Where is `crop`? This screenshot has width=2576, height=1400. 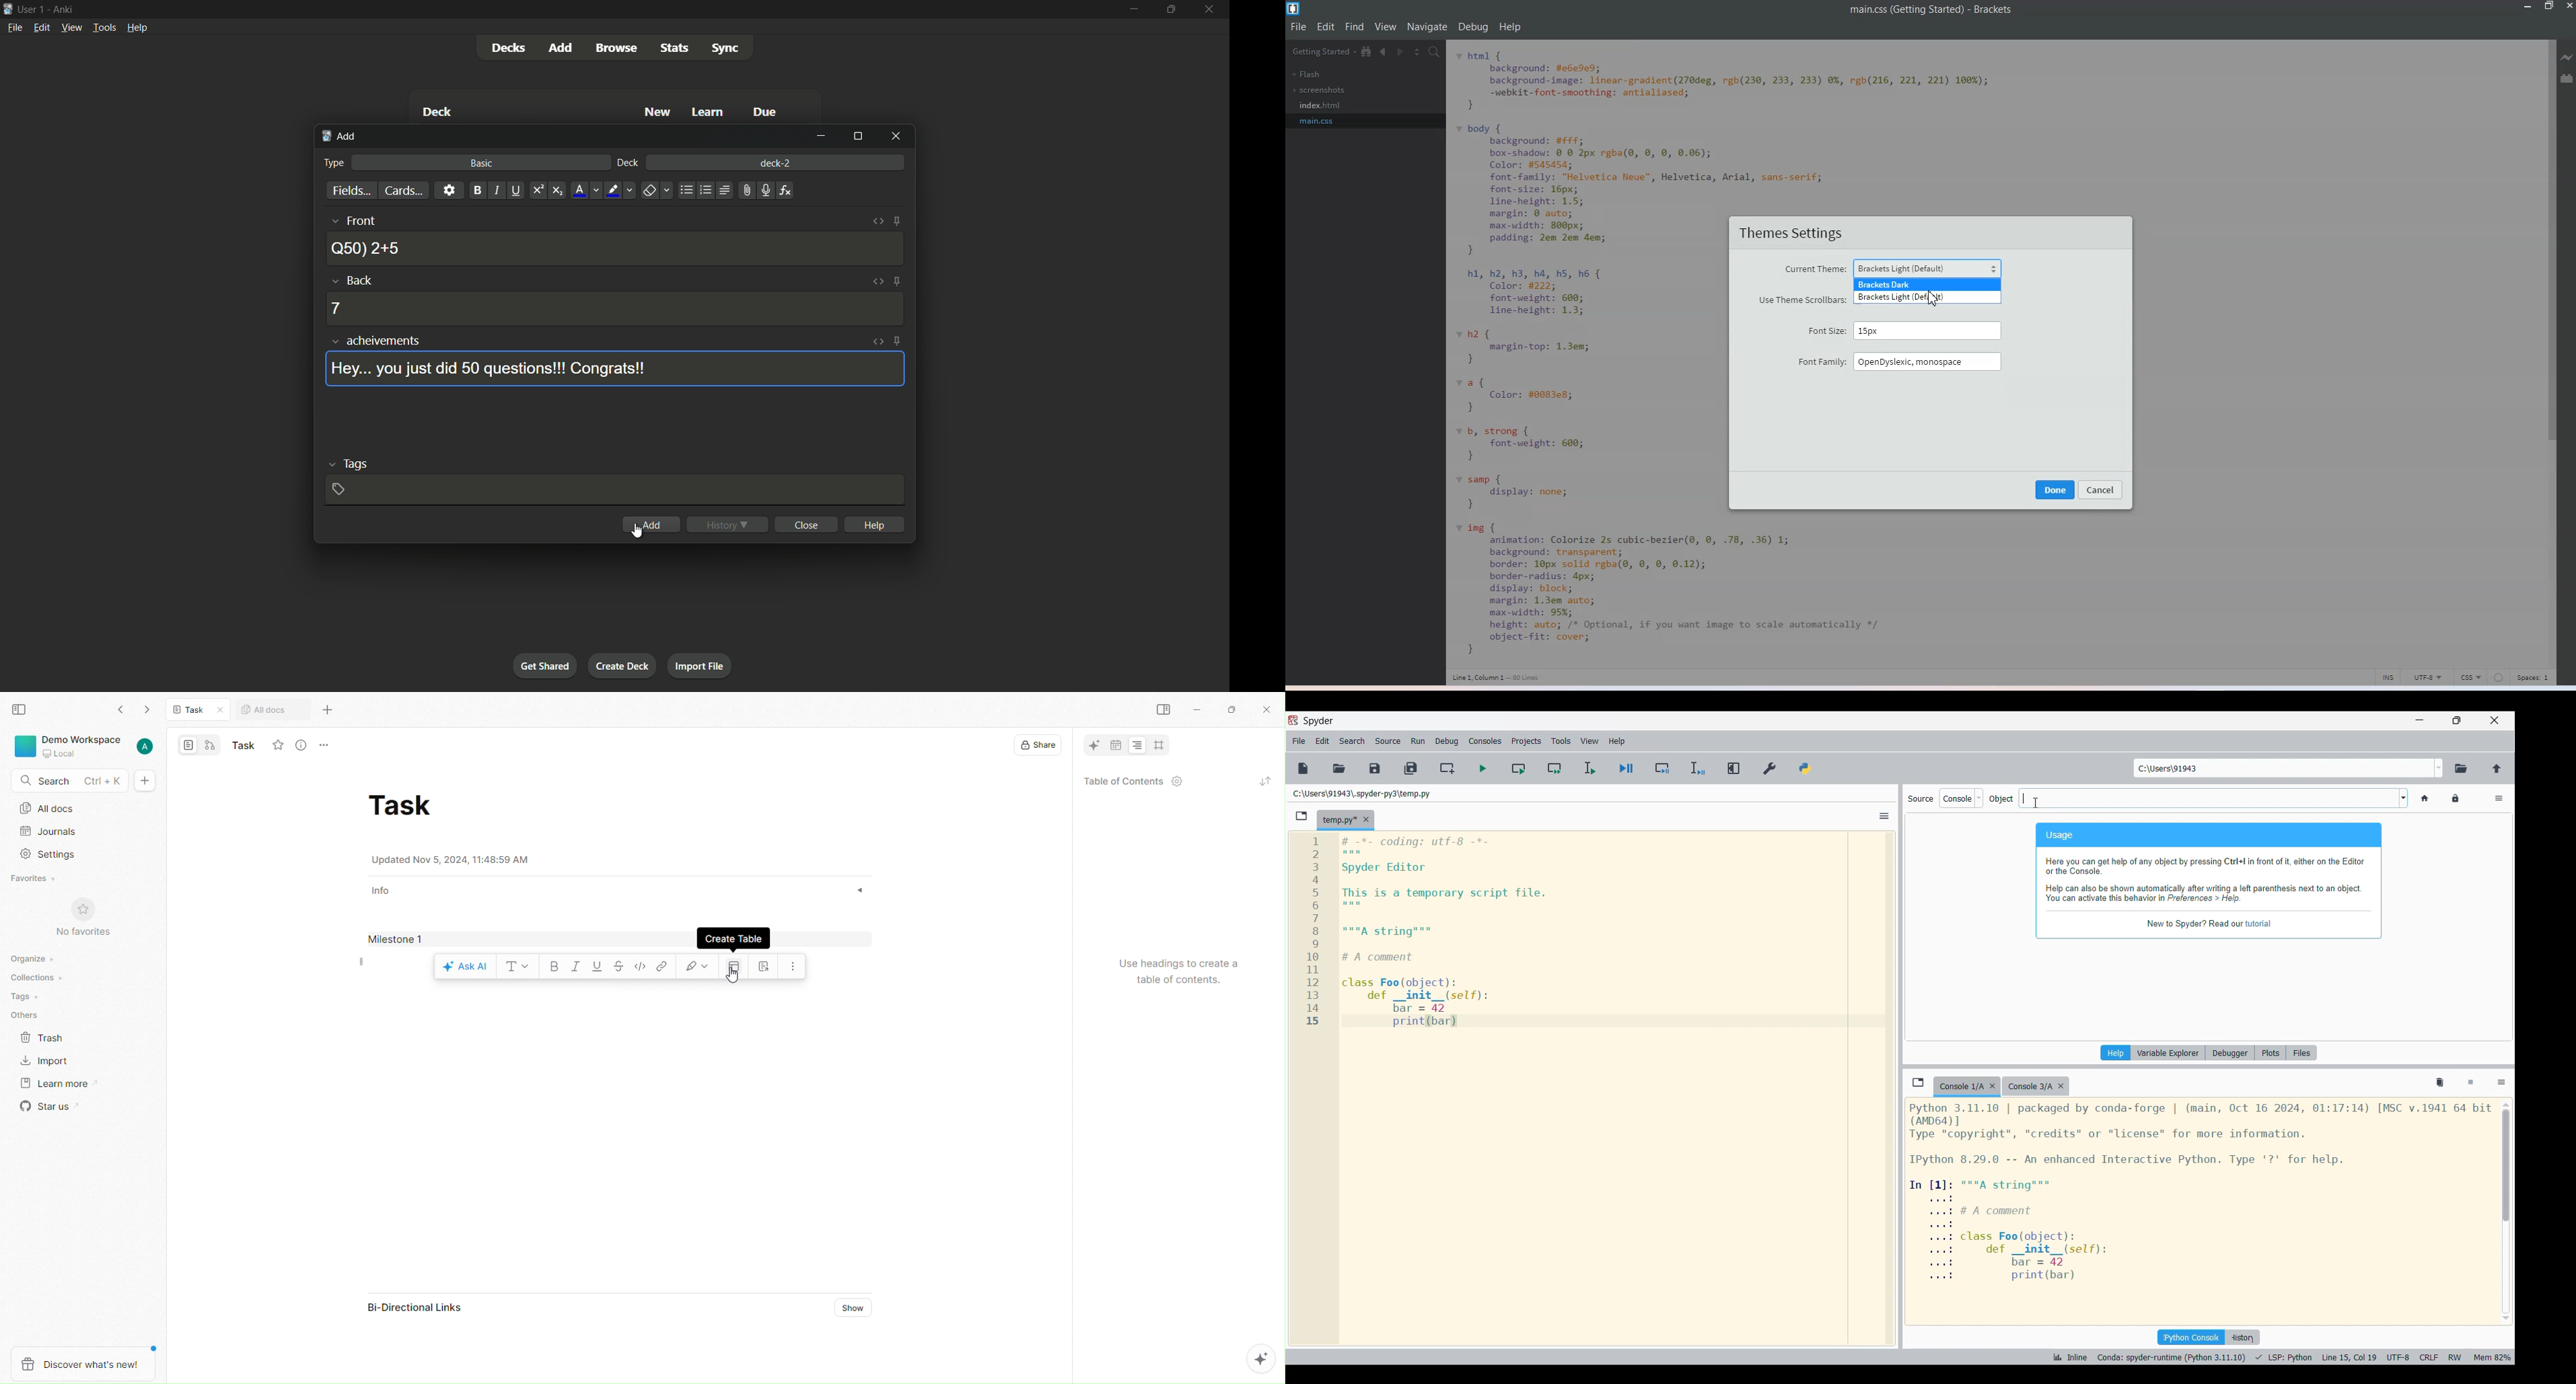
crop is located at coordinates (1160, 746).